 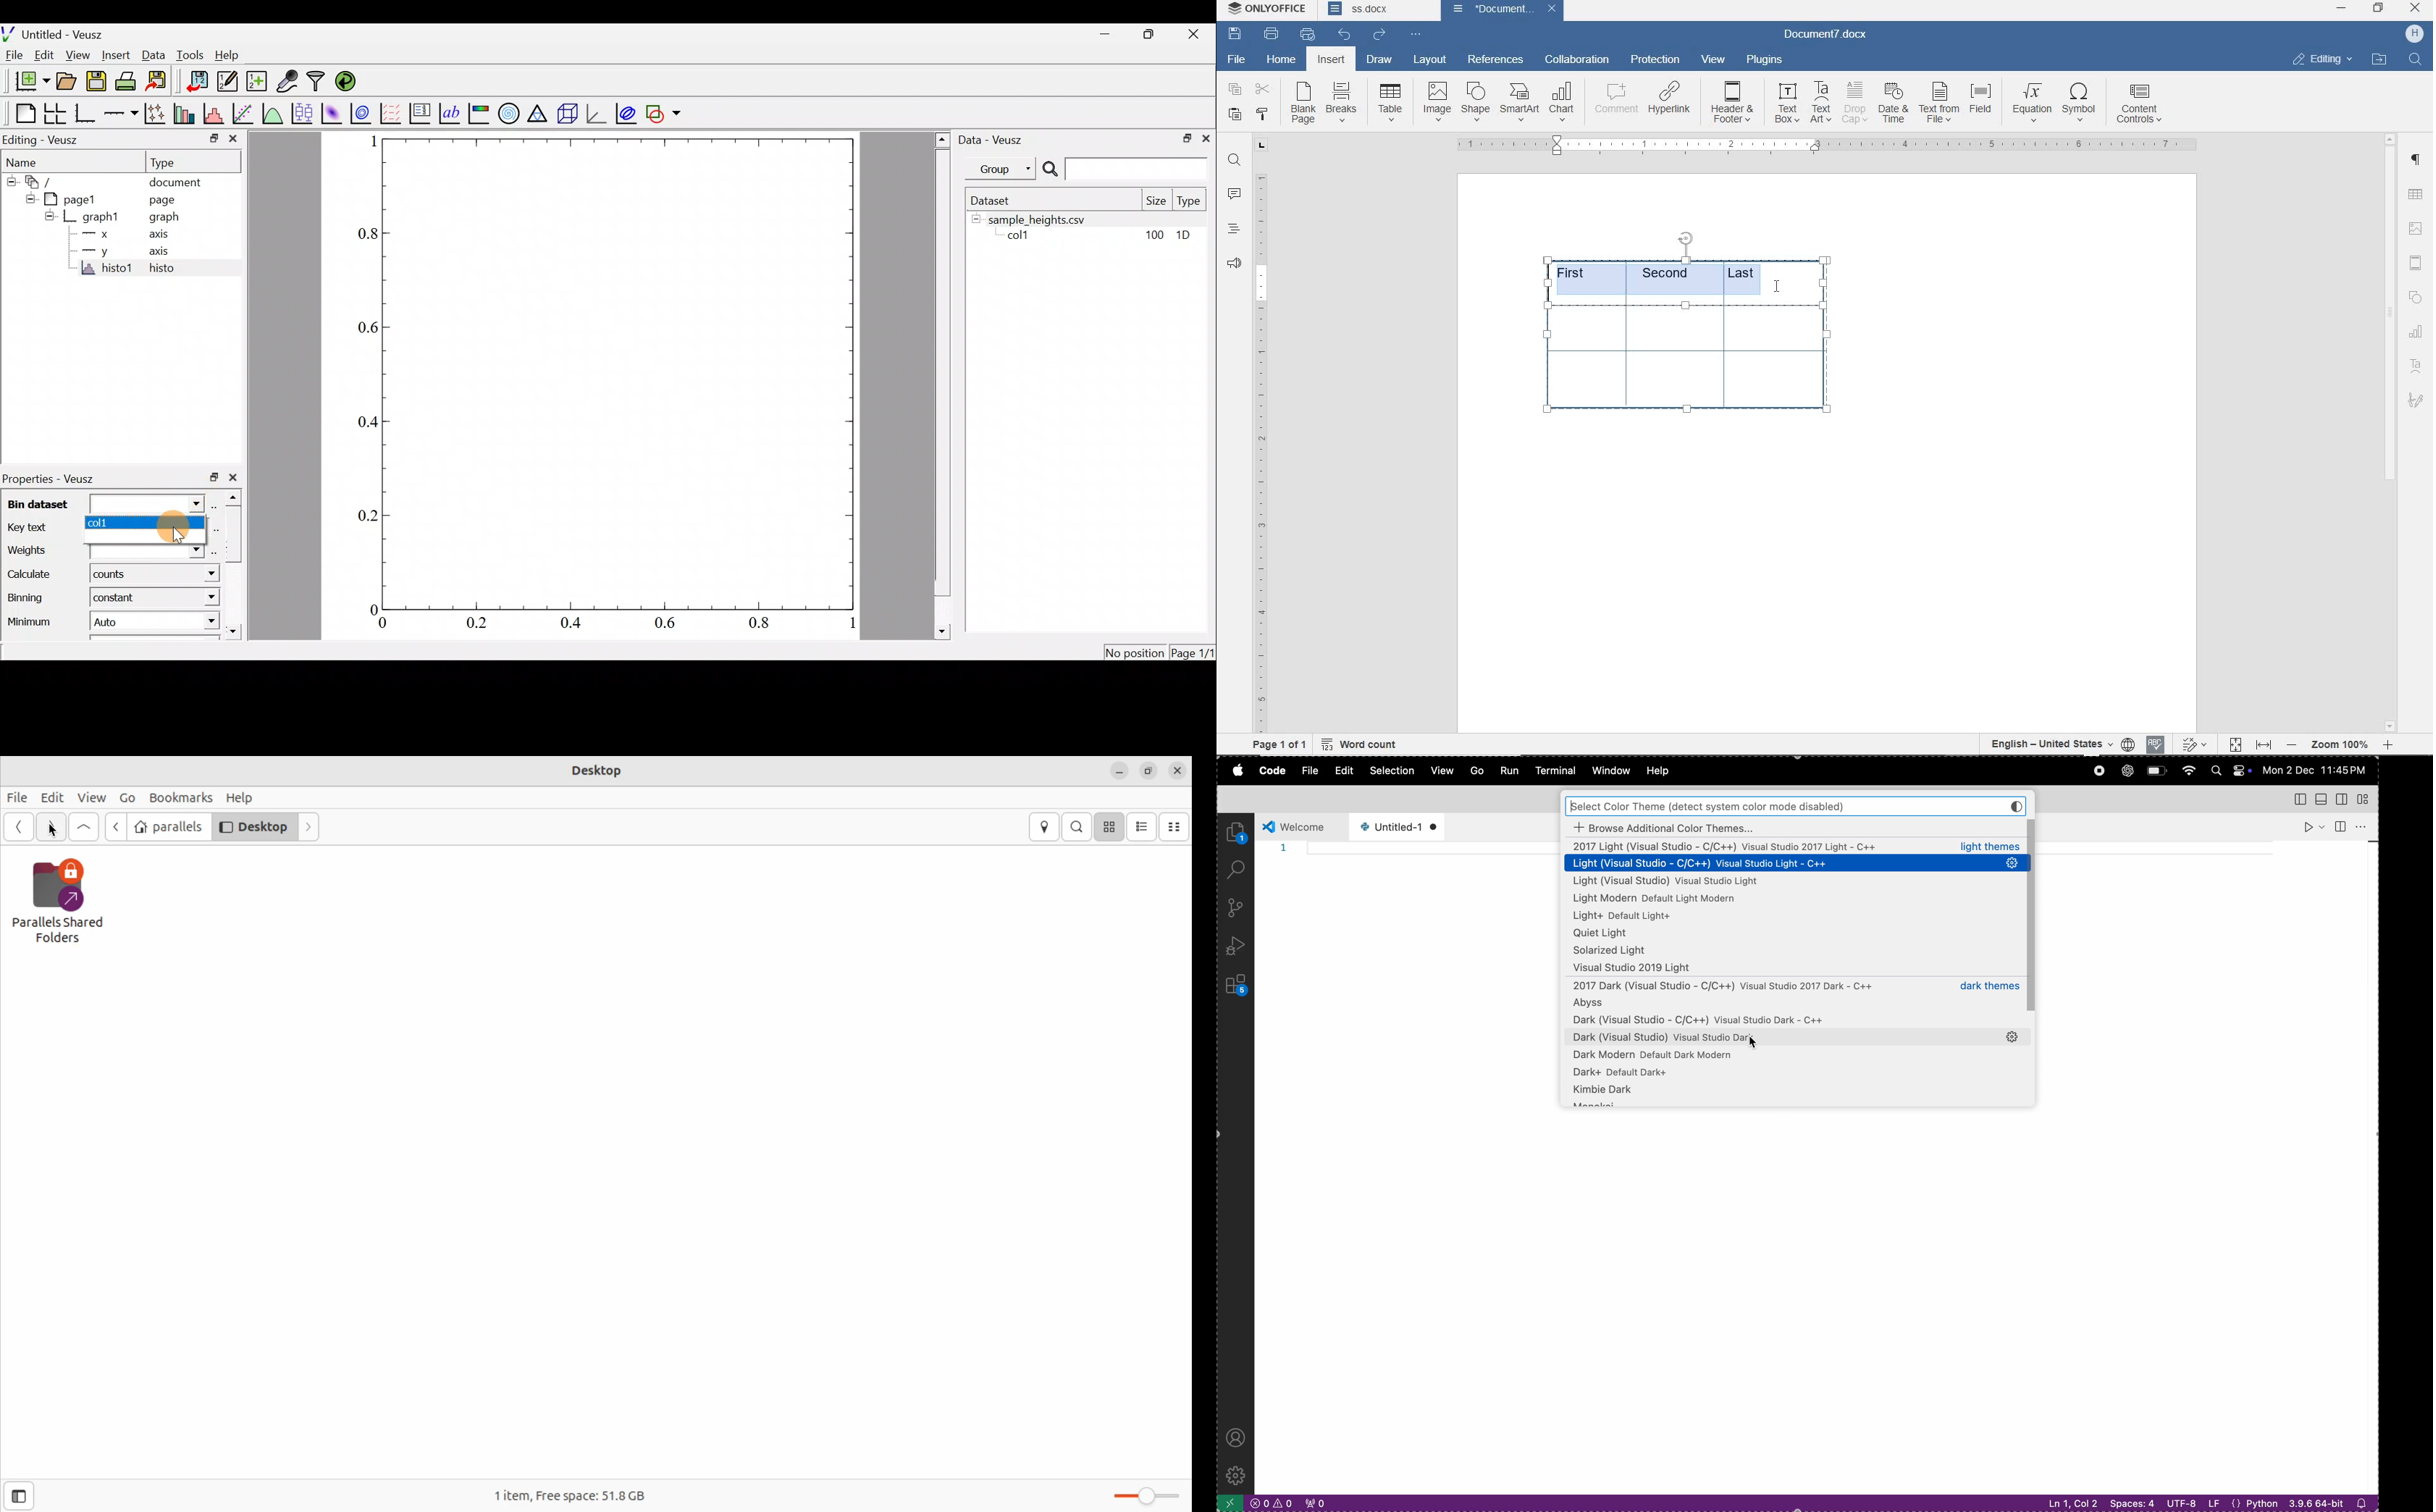 What do you see at coordinates (1579, 60) in the screenshot?
I see `collaboration` at bounding box center [1579, 60].